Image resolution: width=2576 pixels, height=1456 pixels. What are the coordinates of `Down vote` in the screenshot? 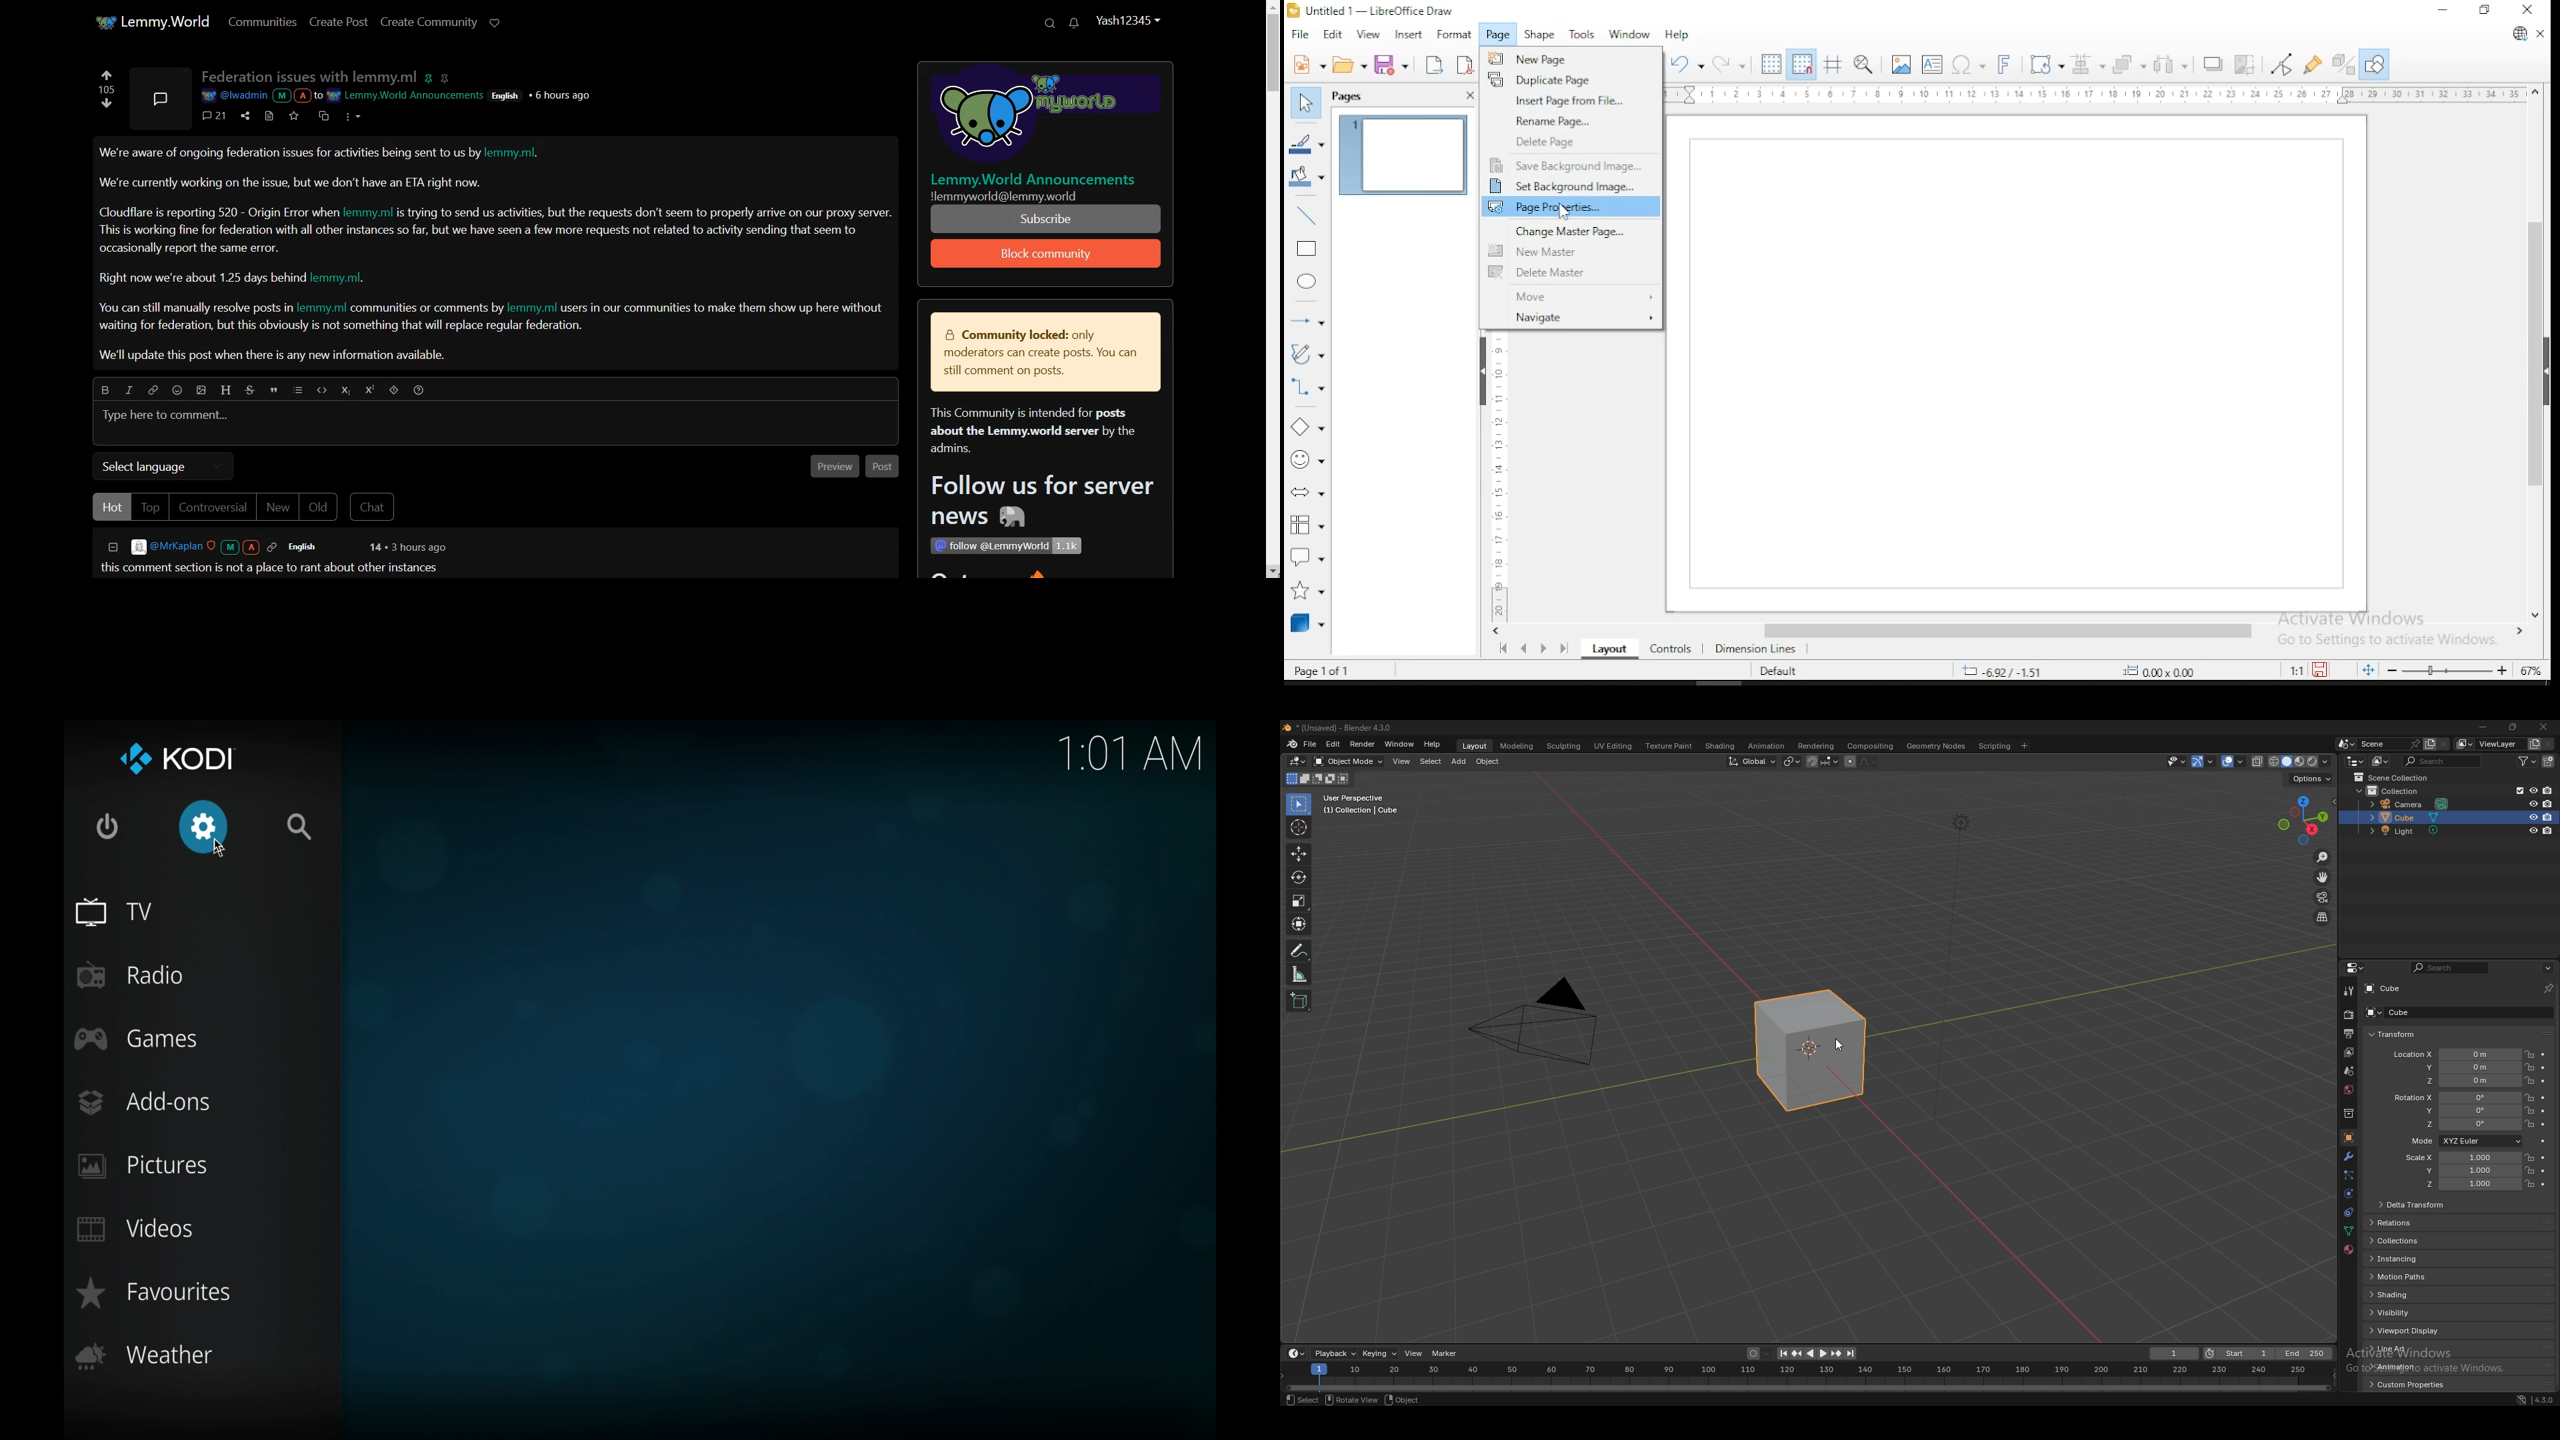 It's located at (107, 103).